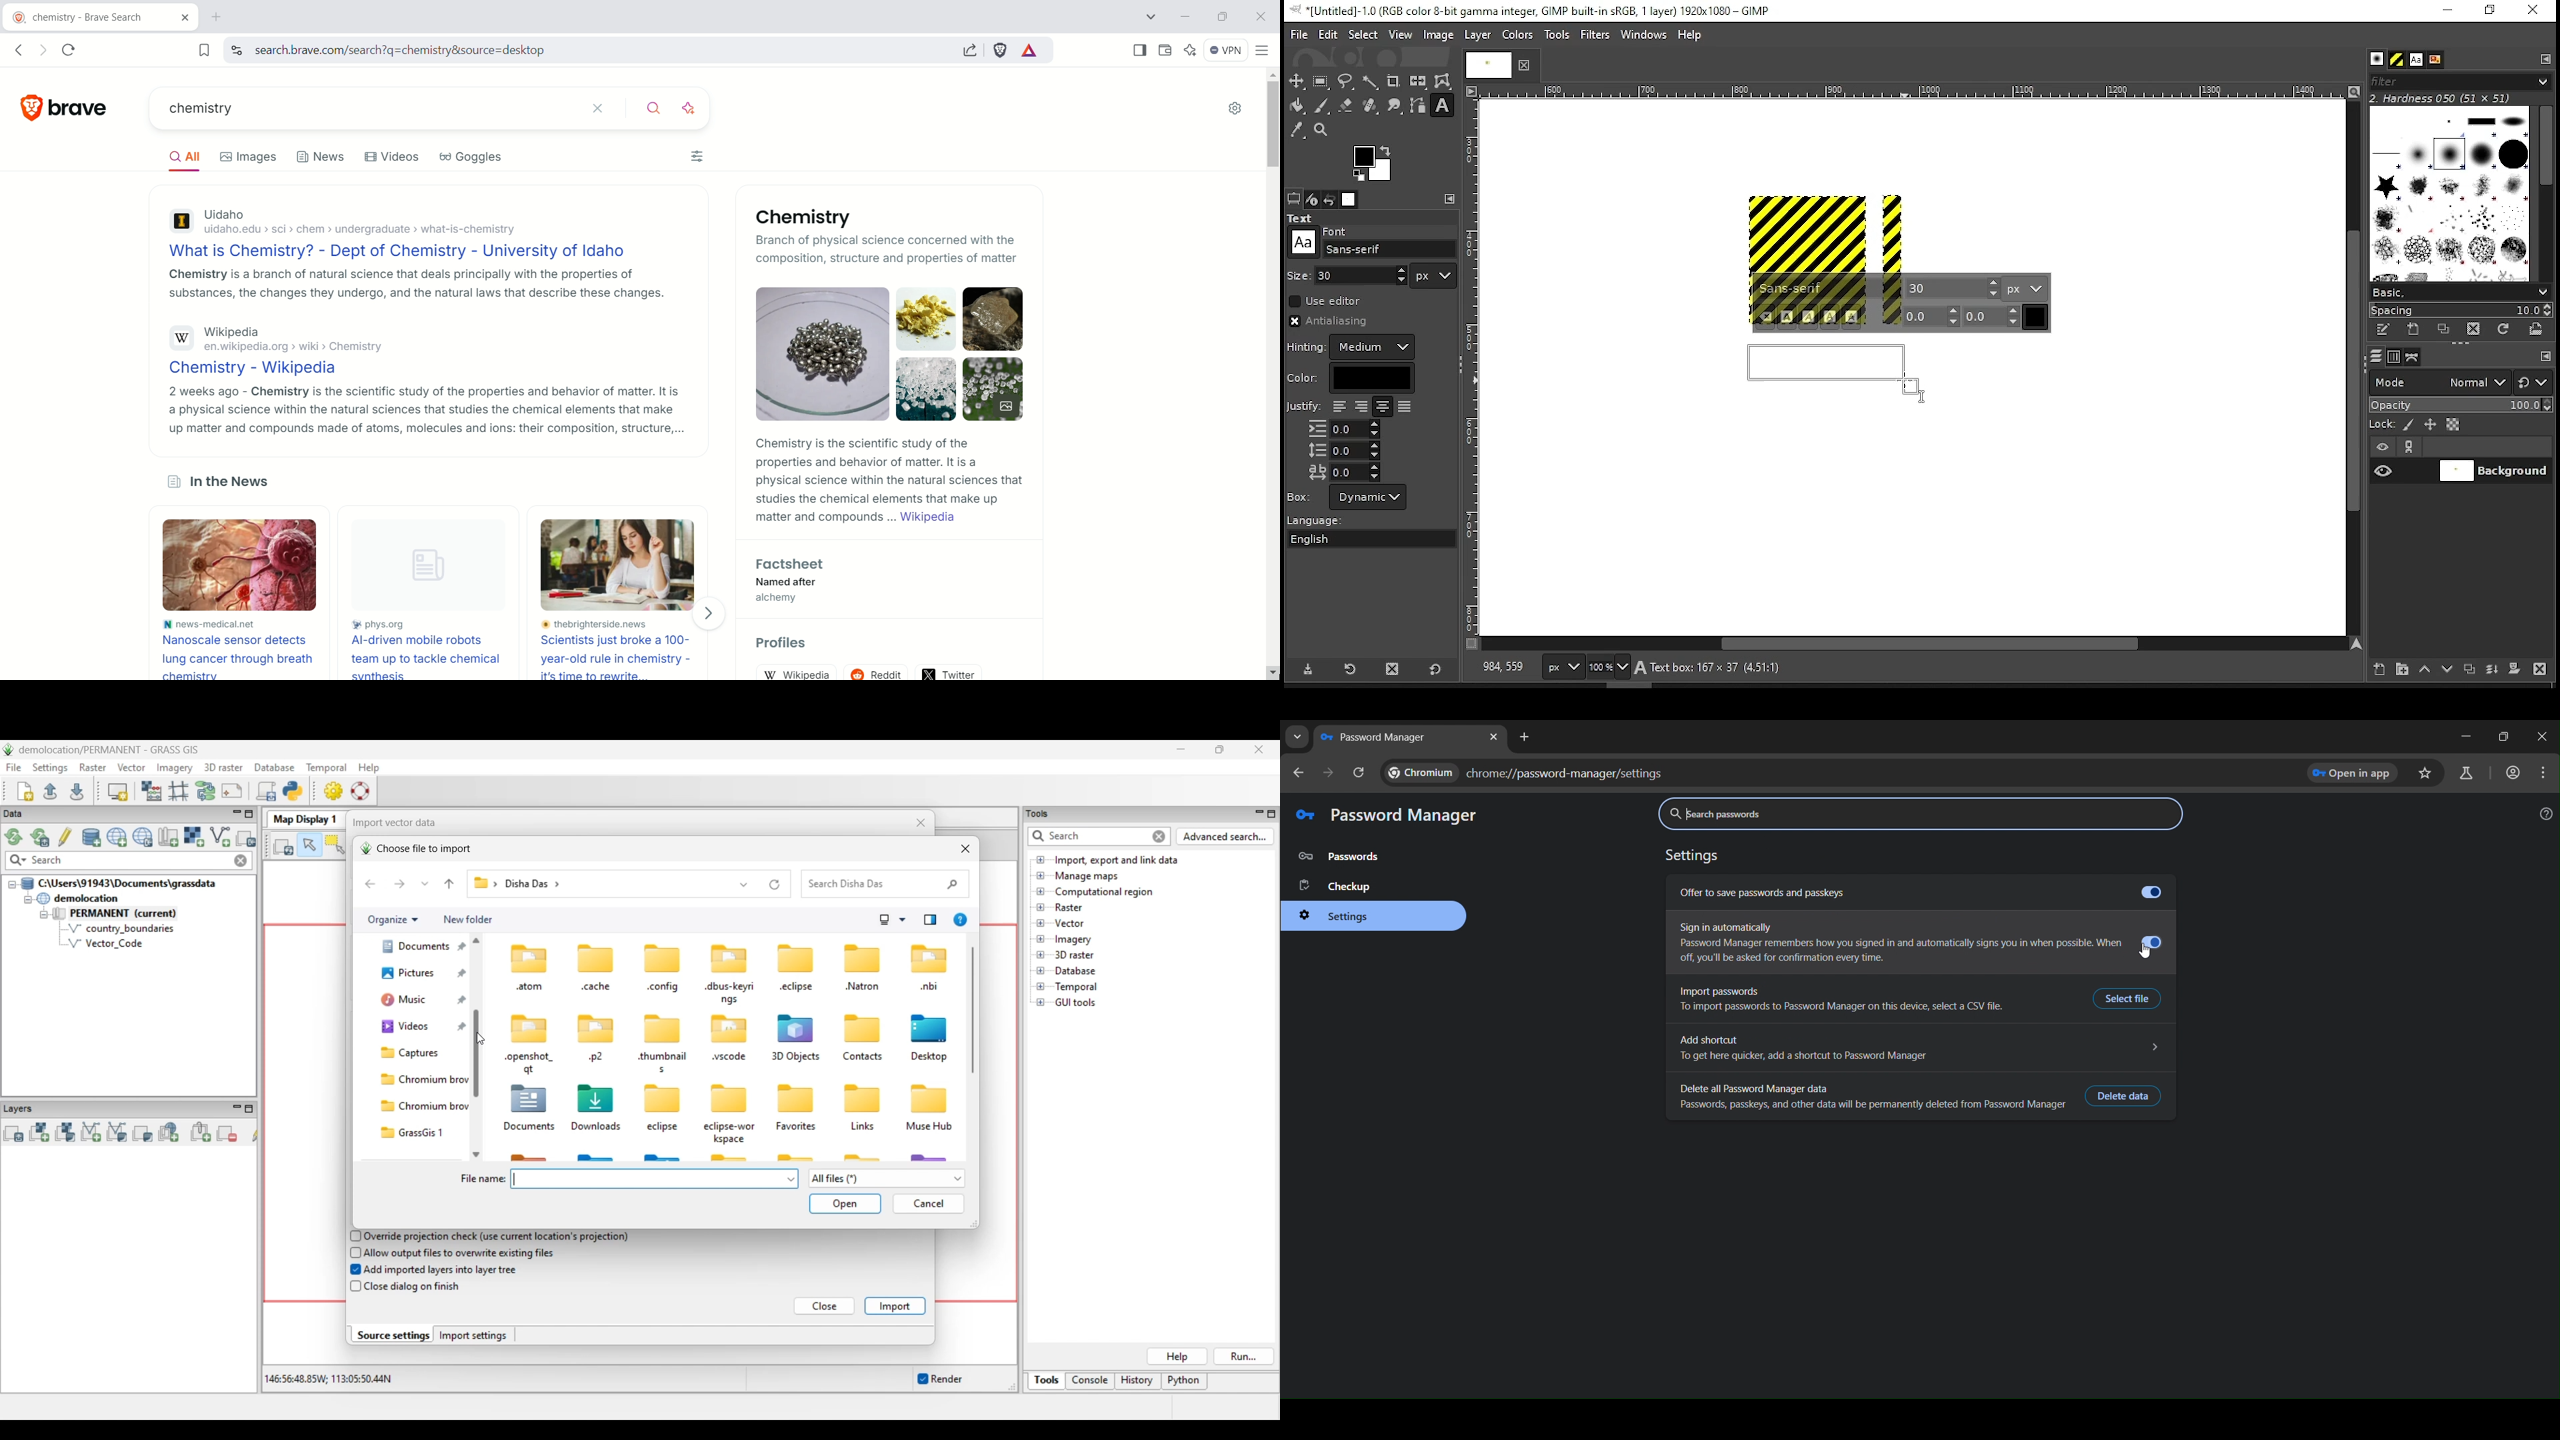 The width and height of the screenshot is (2576, 1456). Describe the element at coordinates (1303, 242) in the screenshot. I see `` at that location.